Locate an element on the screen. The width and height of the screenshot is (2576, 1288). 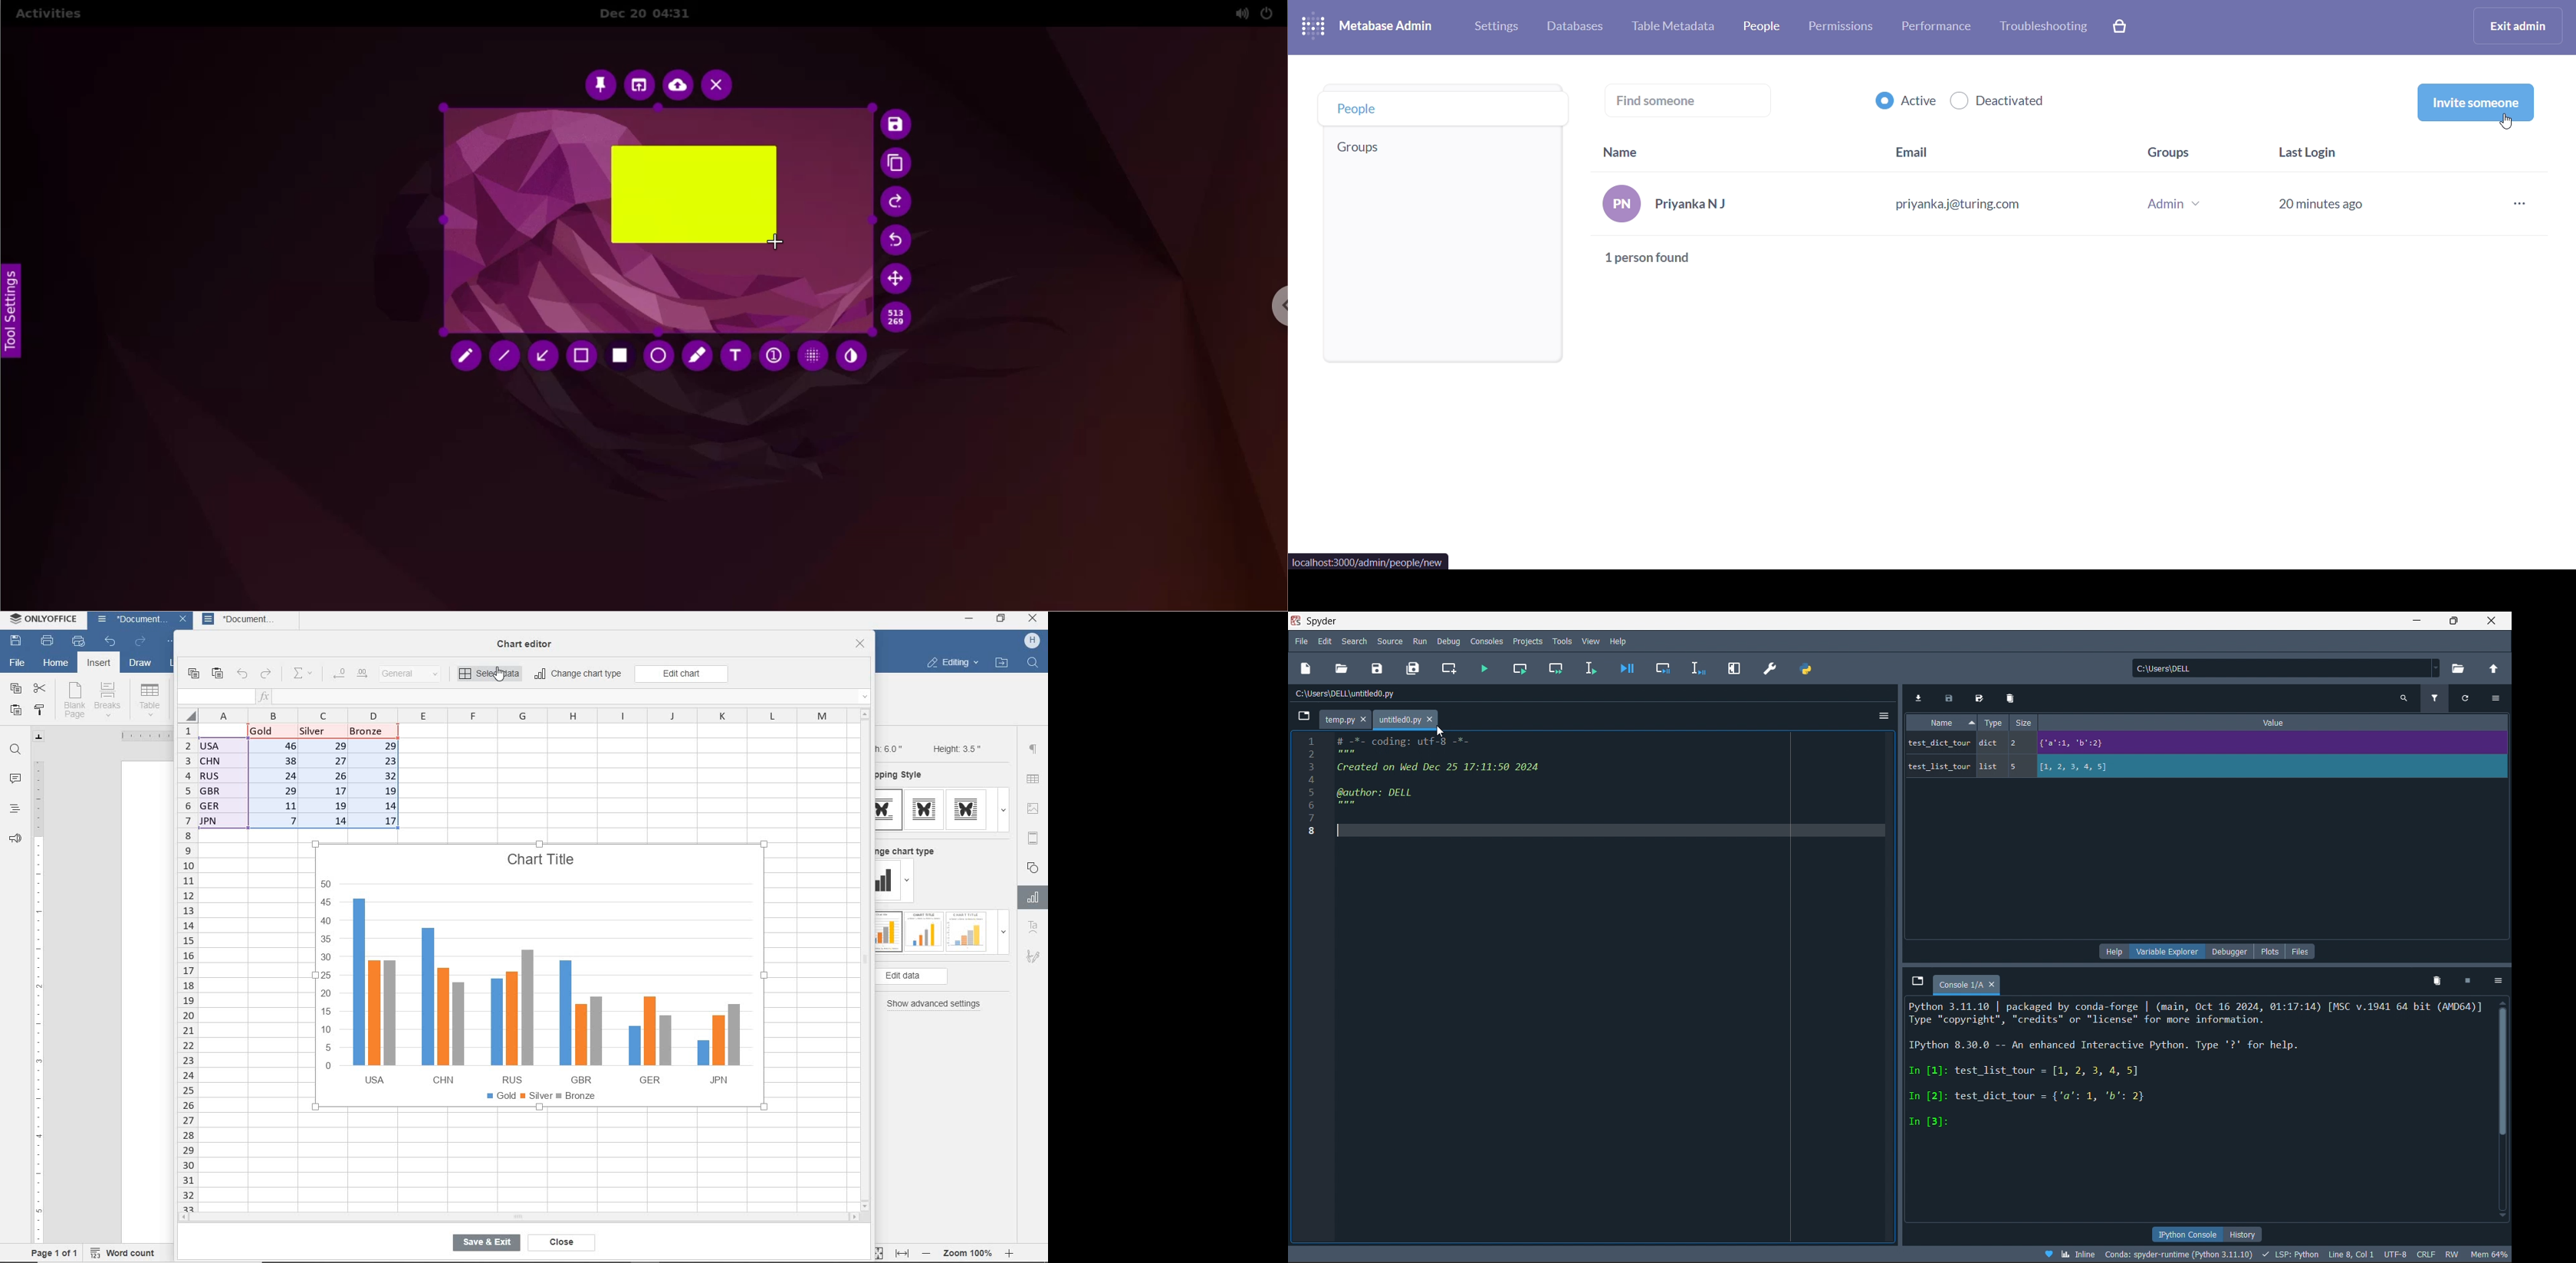
find is located at coordinates (1032, 662).